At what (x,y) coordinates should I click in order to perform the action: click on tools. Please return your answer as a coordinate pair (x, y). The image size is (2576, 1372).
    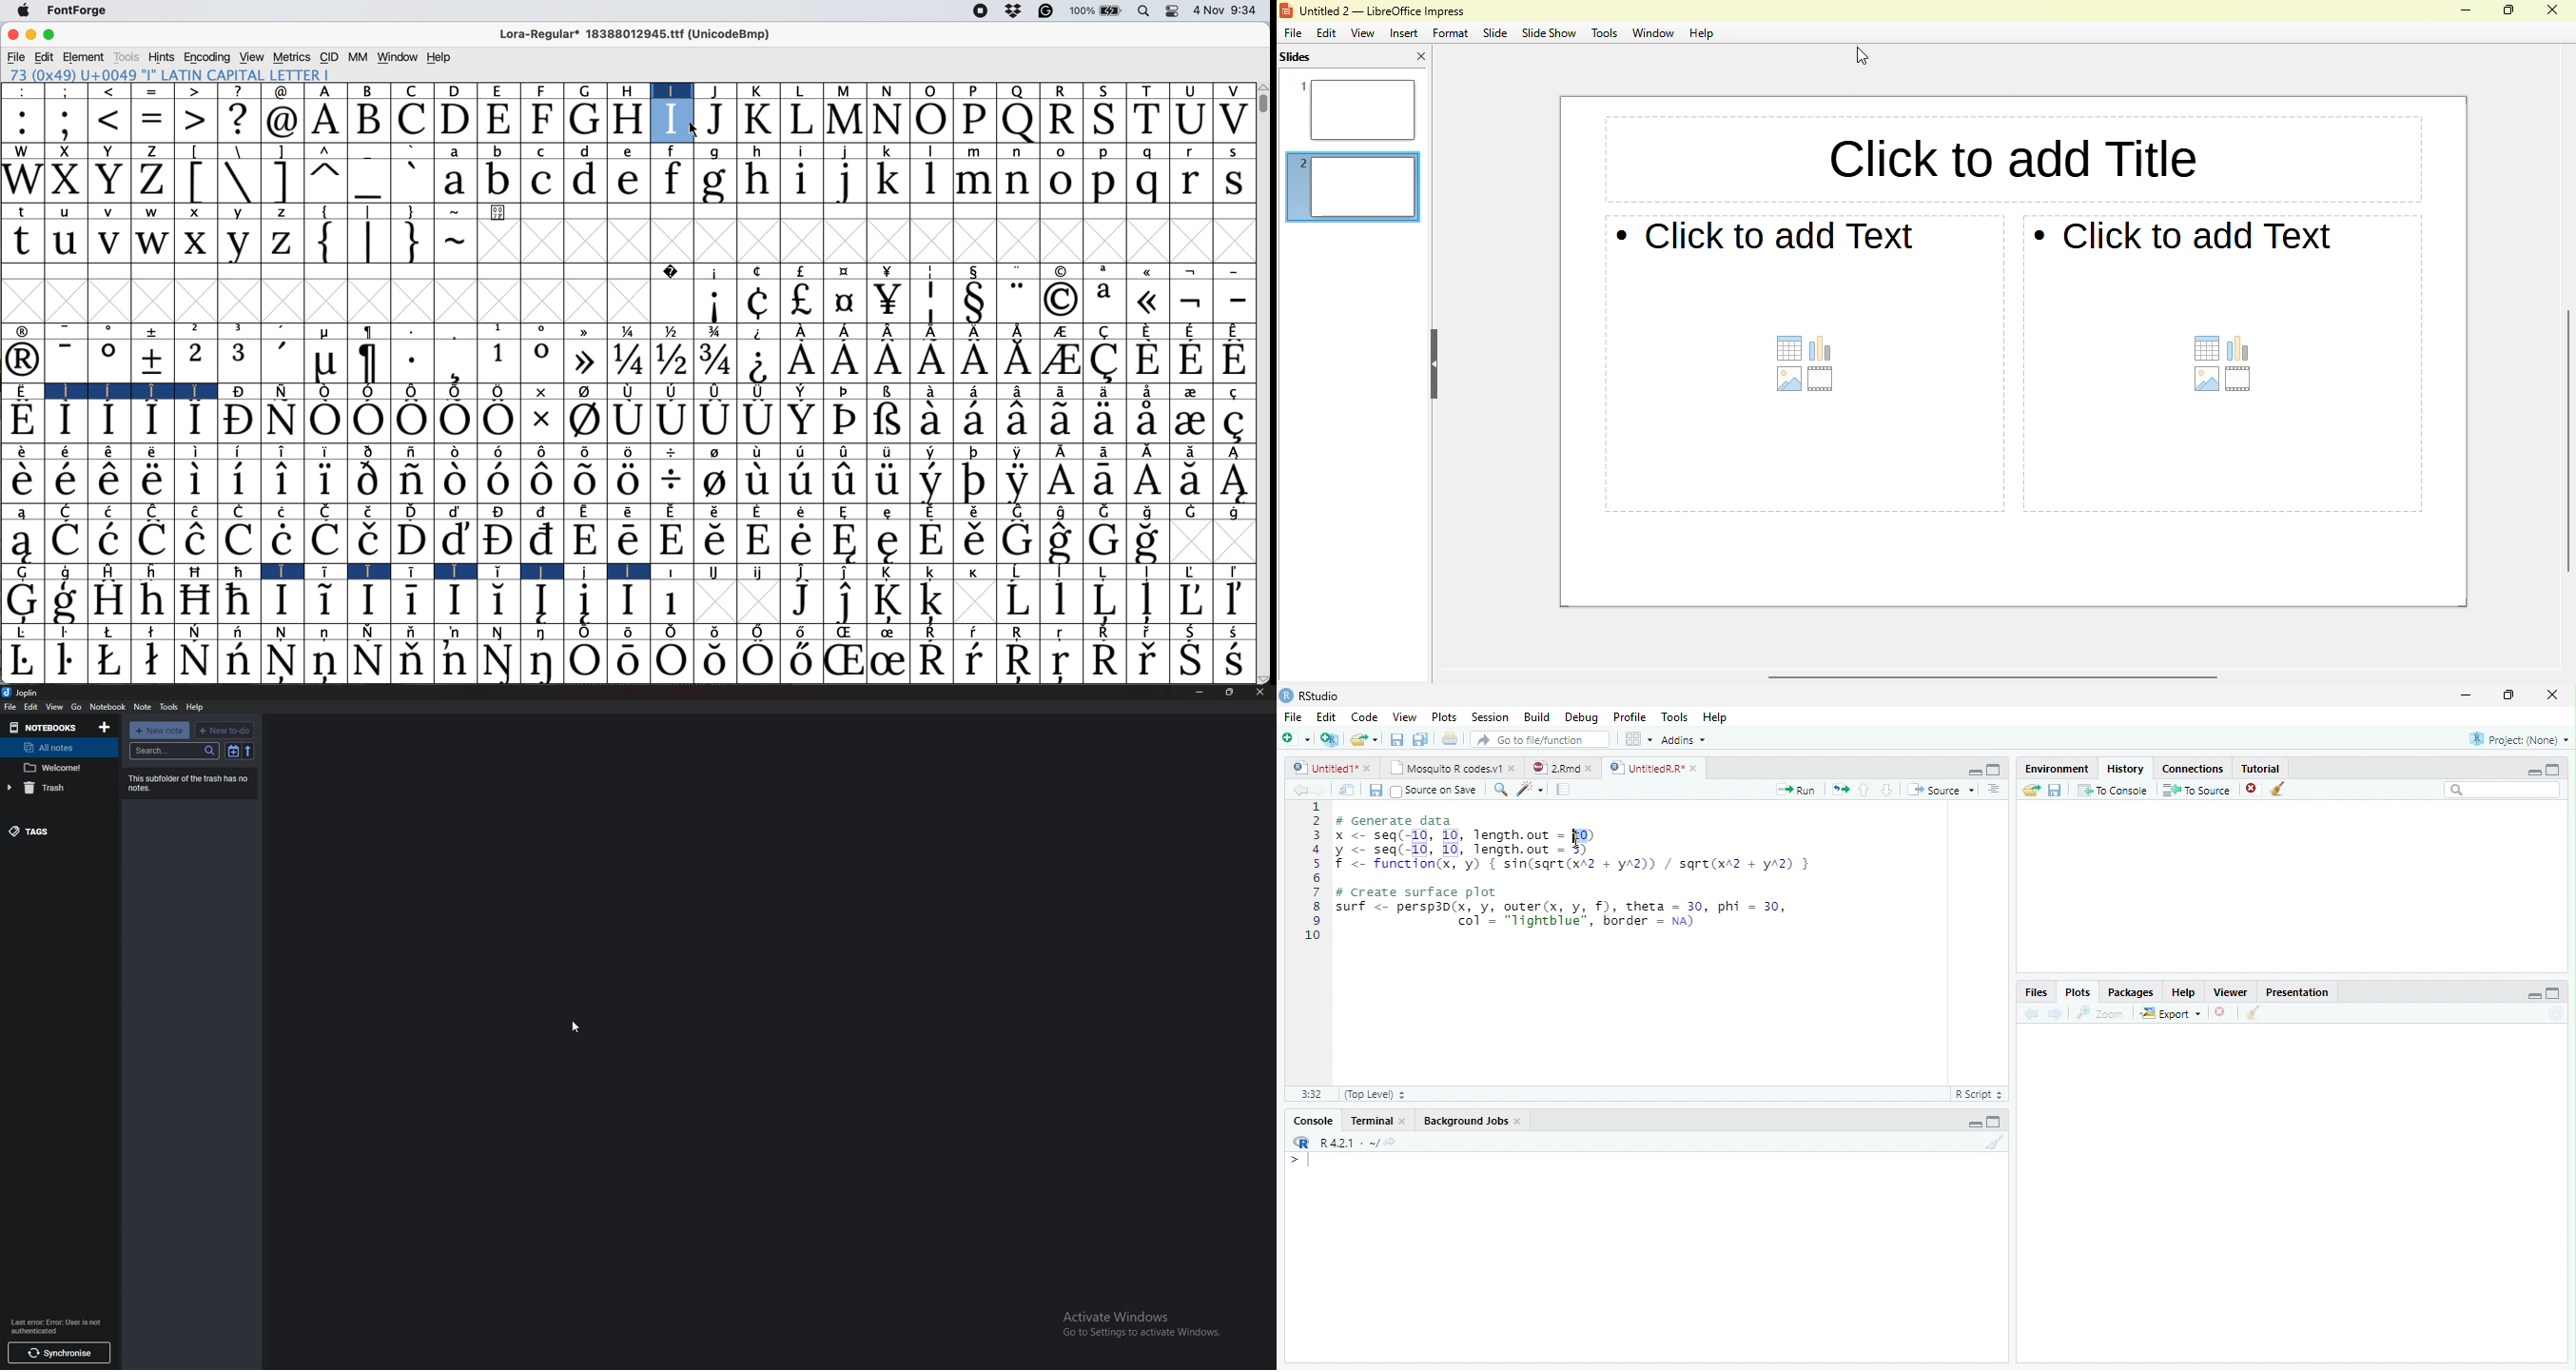
    Looking at the image, I should click on (1603, 32).